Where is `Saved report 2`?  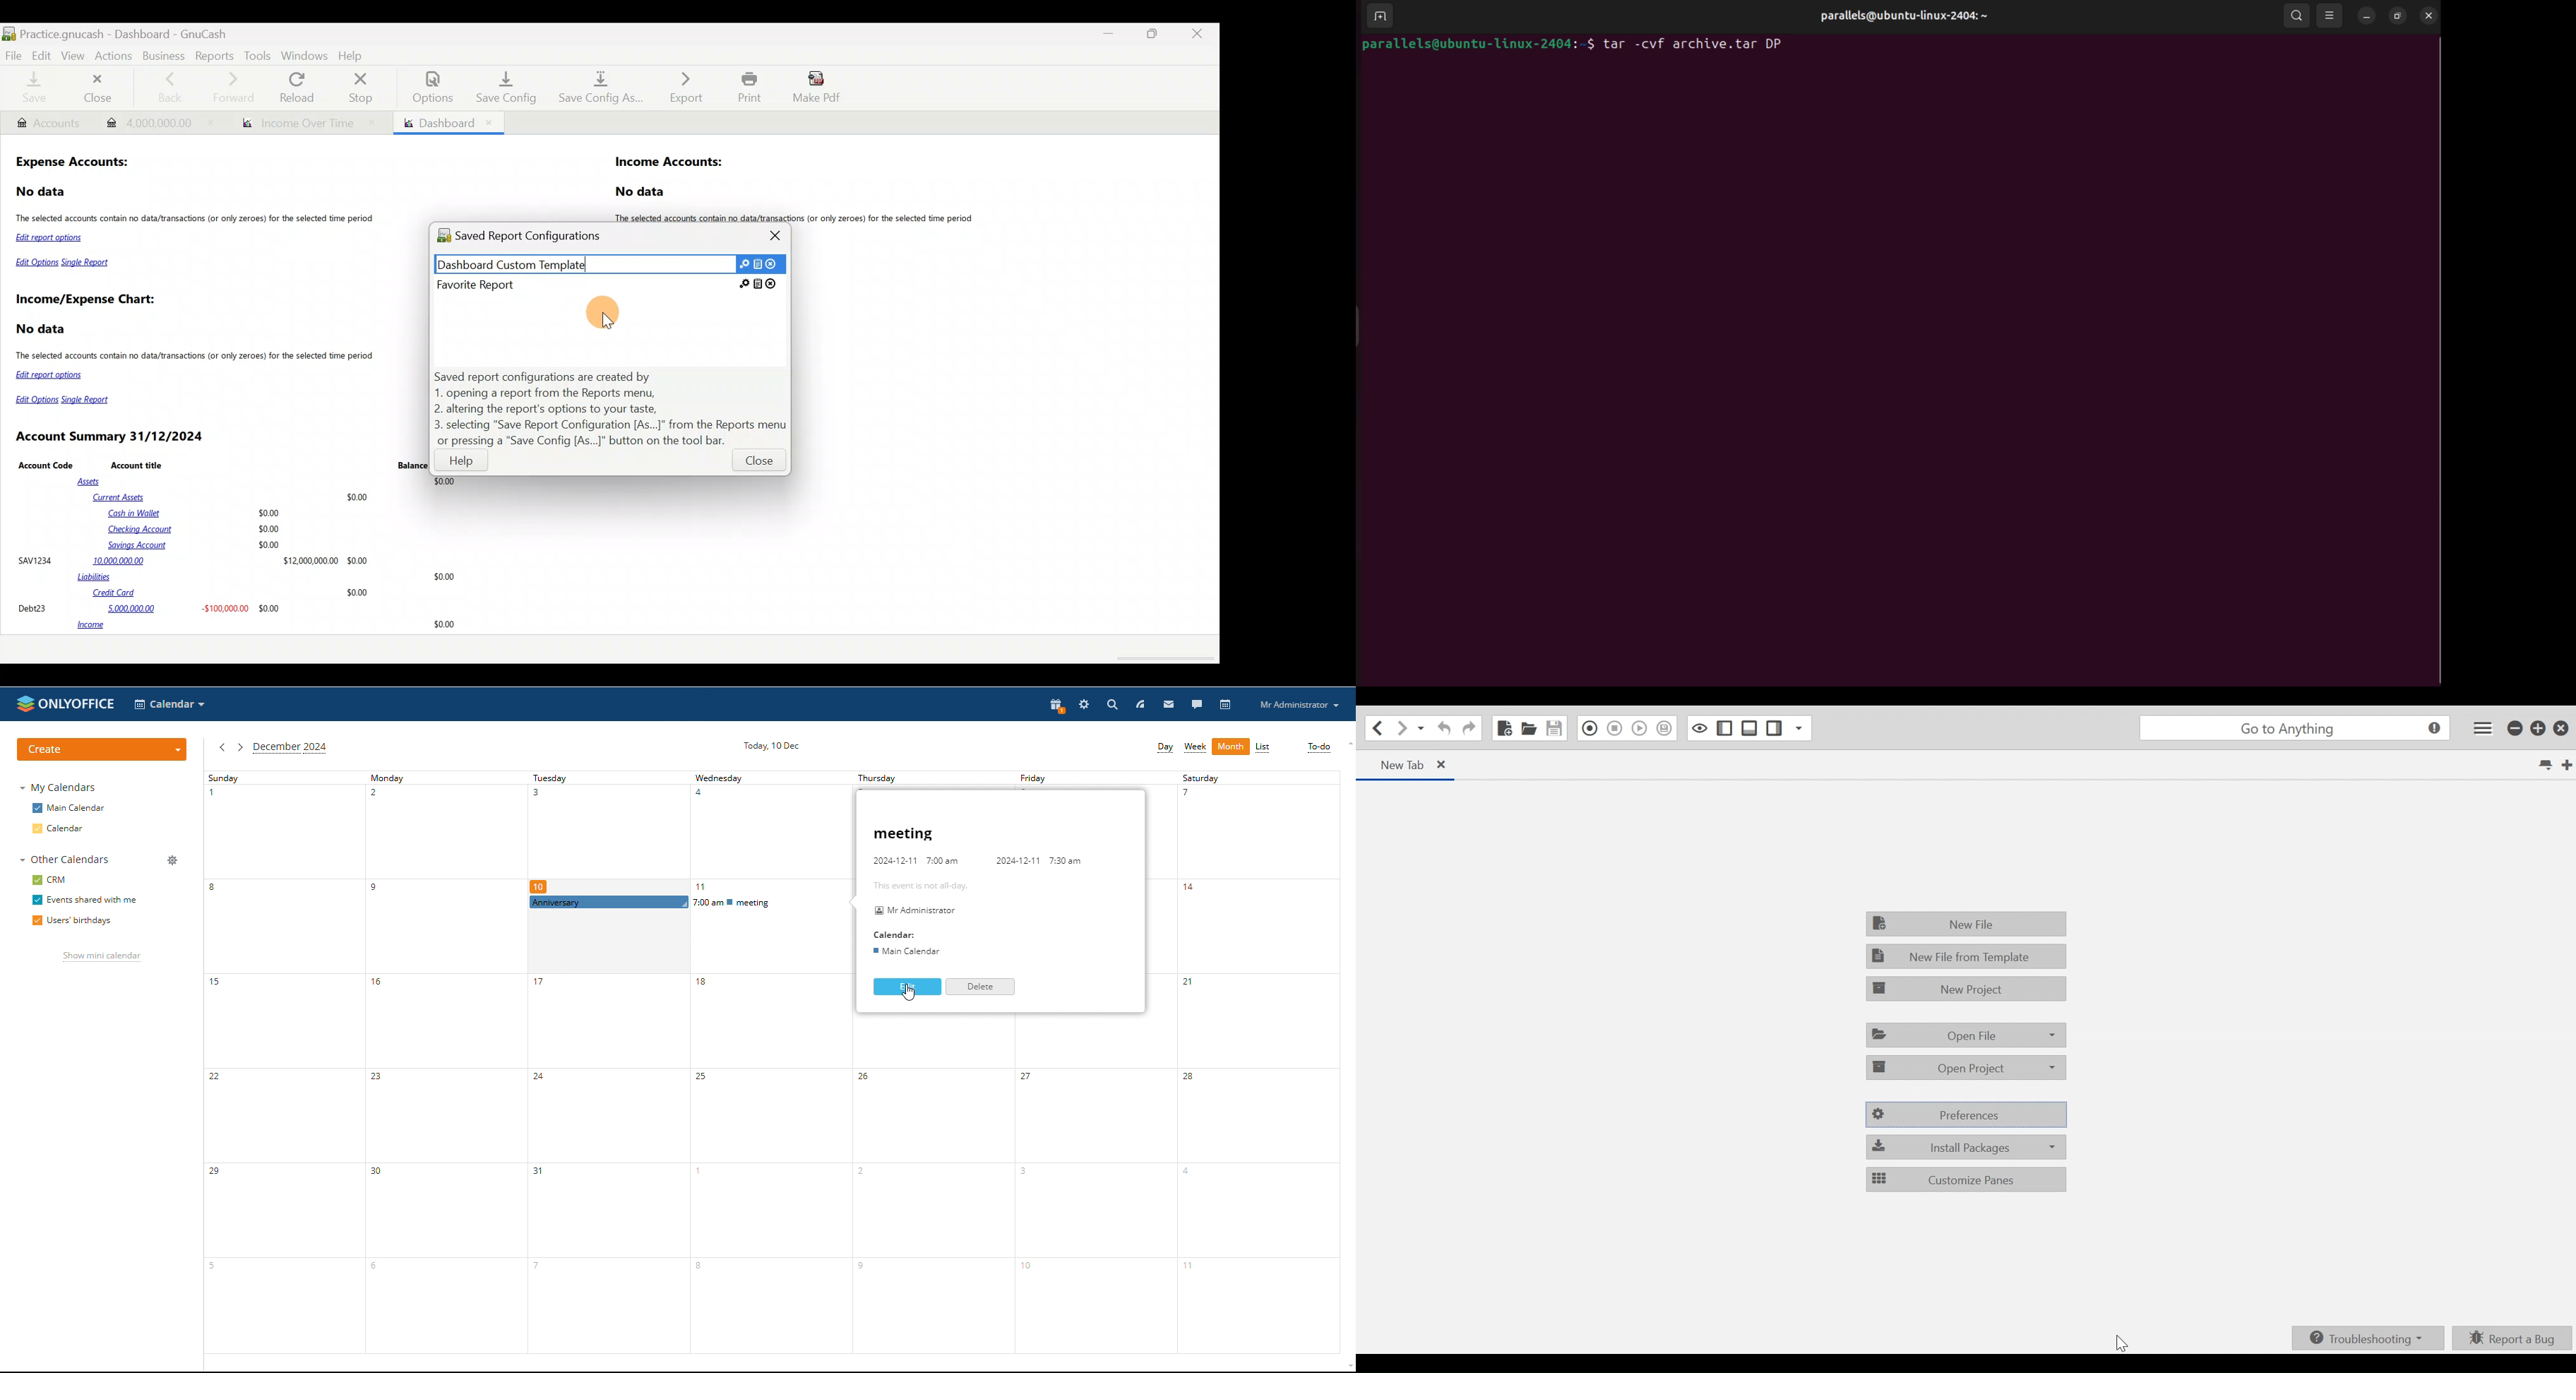 Saved report 2 is located at coordinates (608, 284).